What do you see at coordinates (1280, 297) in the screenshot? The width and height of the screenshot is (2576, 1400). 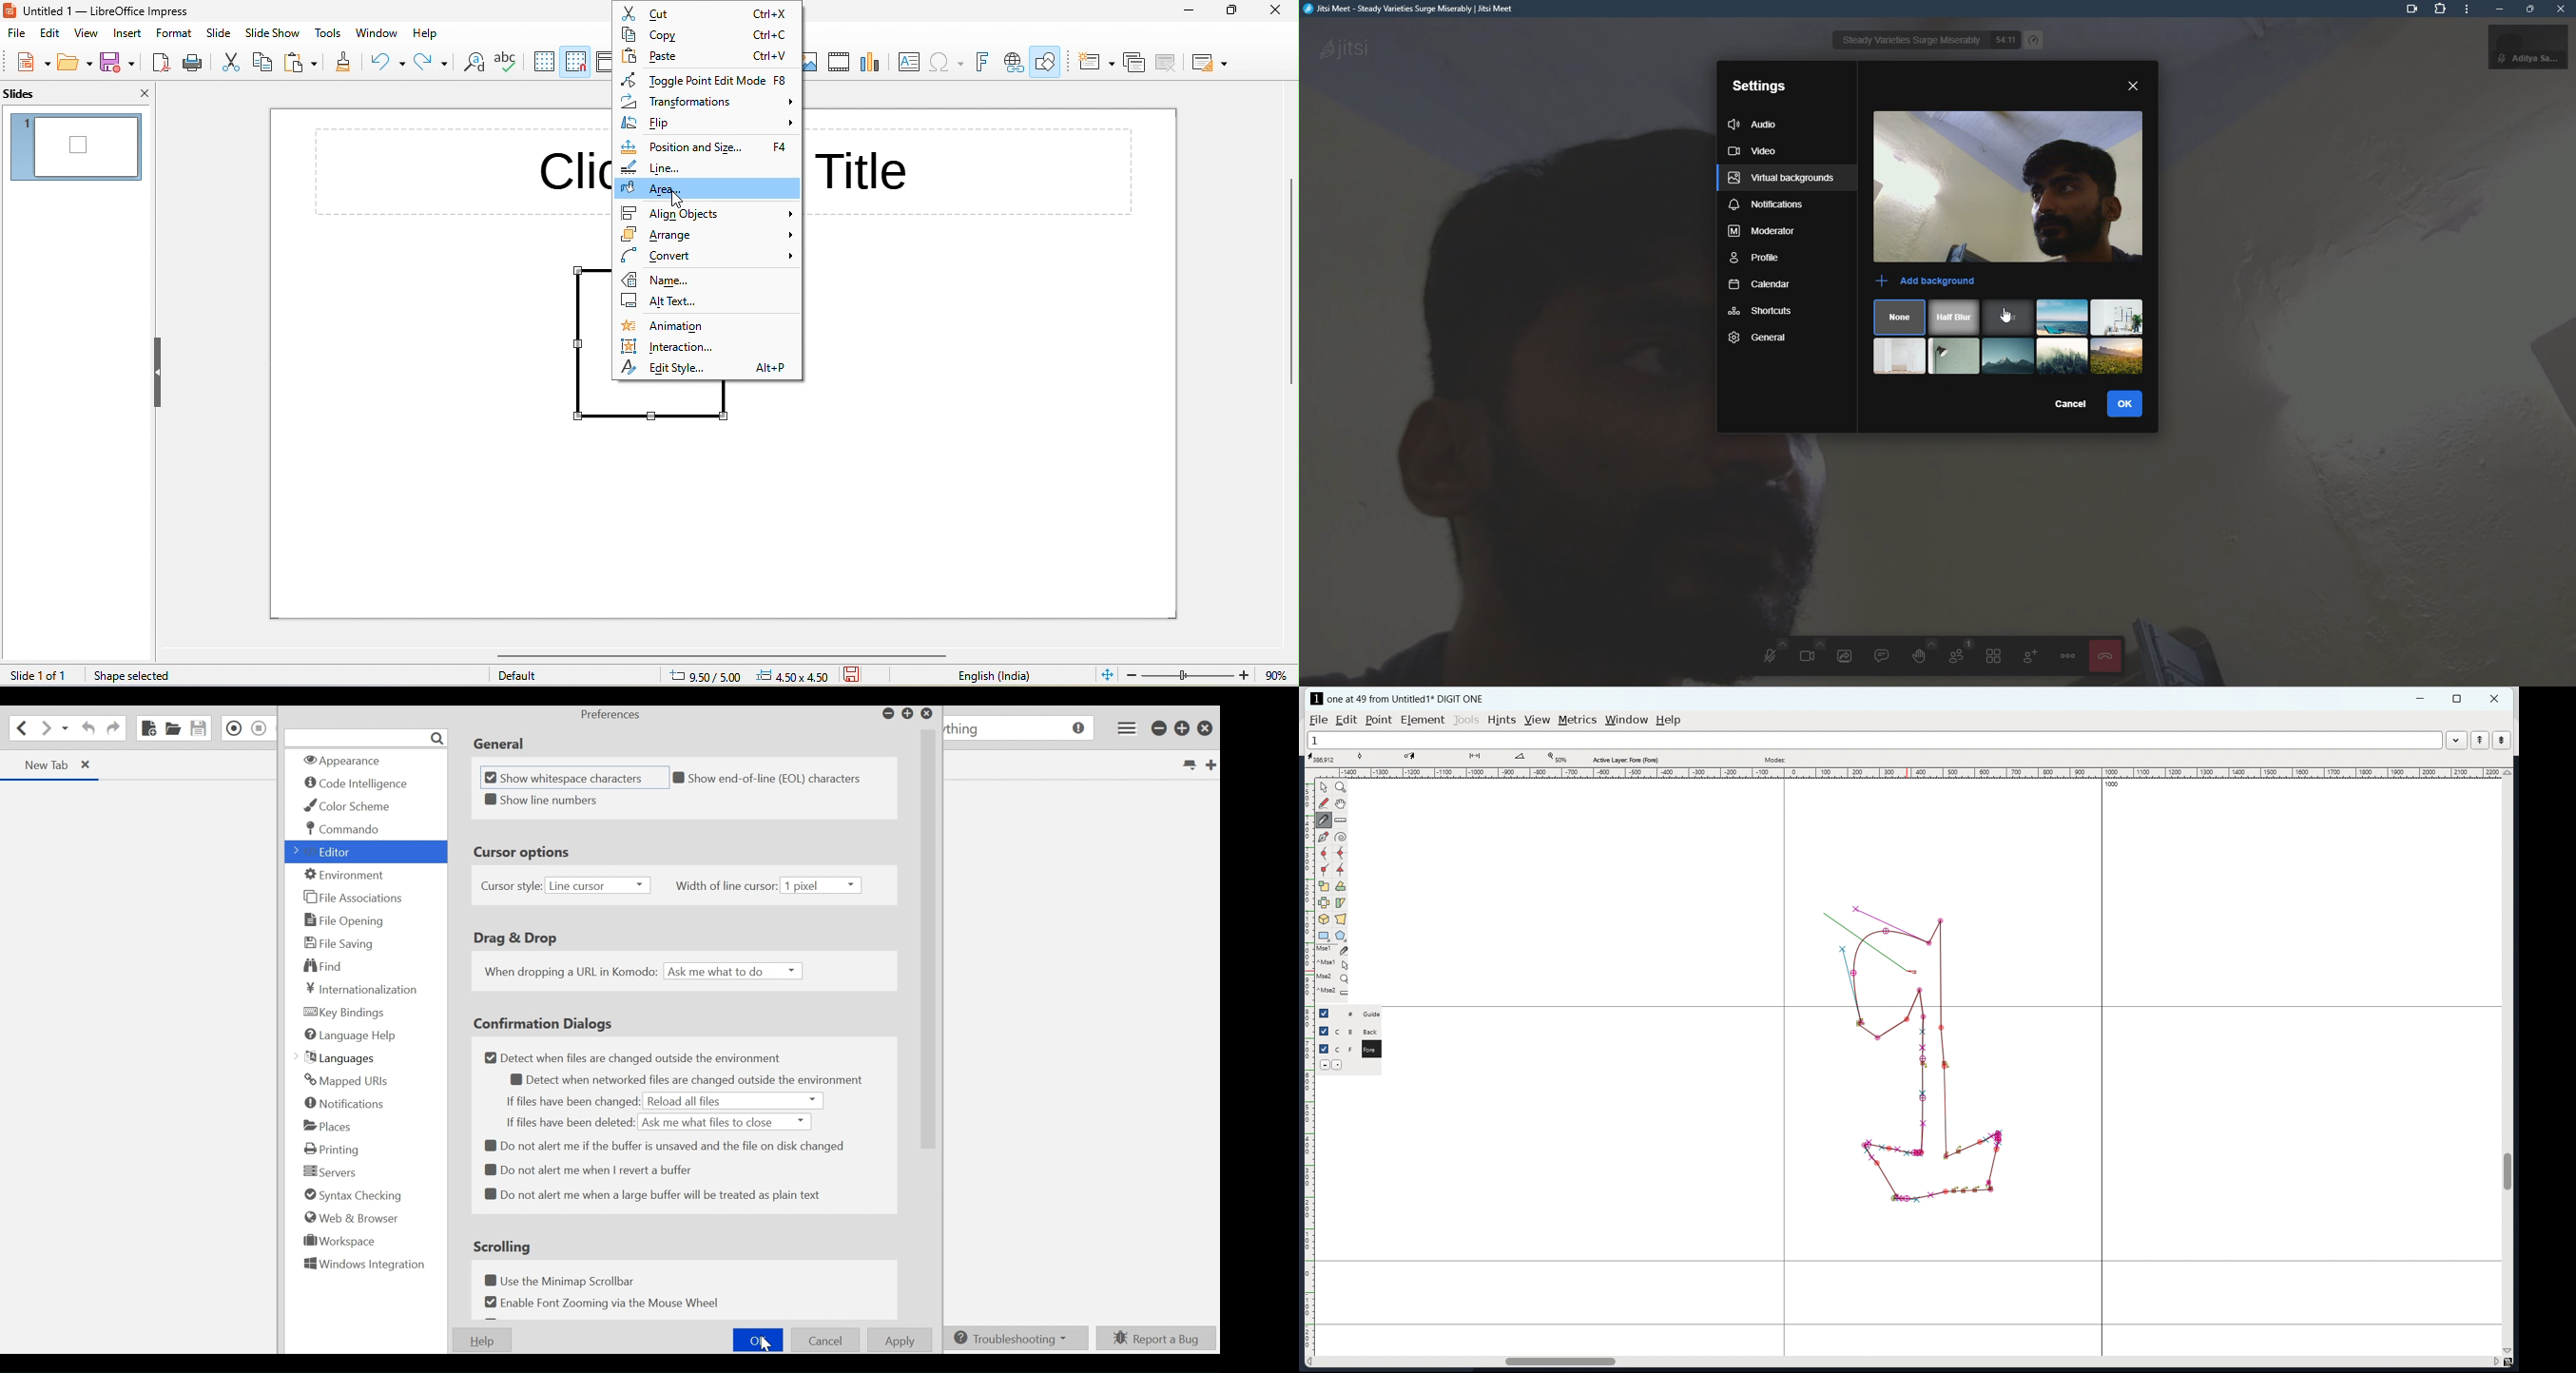 I see `vertical scroll` at bounding box center [1280, 297].